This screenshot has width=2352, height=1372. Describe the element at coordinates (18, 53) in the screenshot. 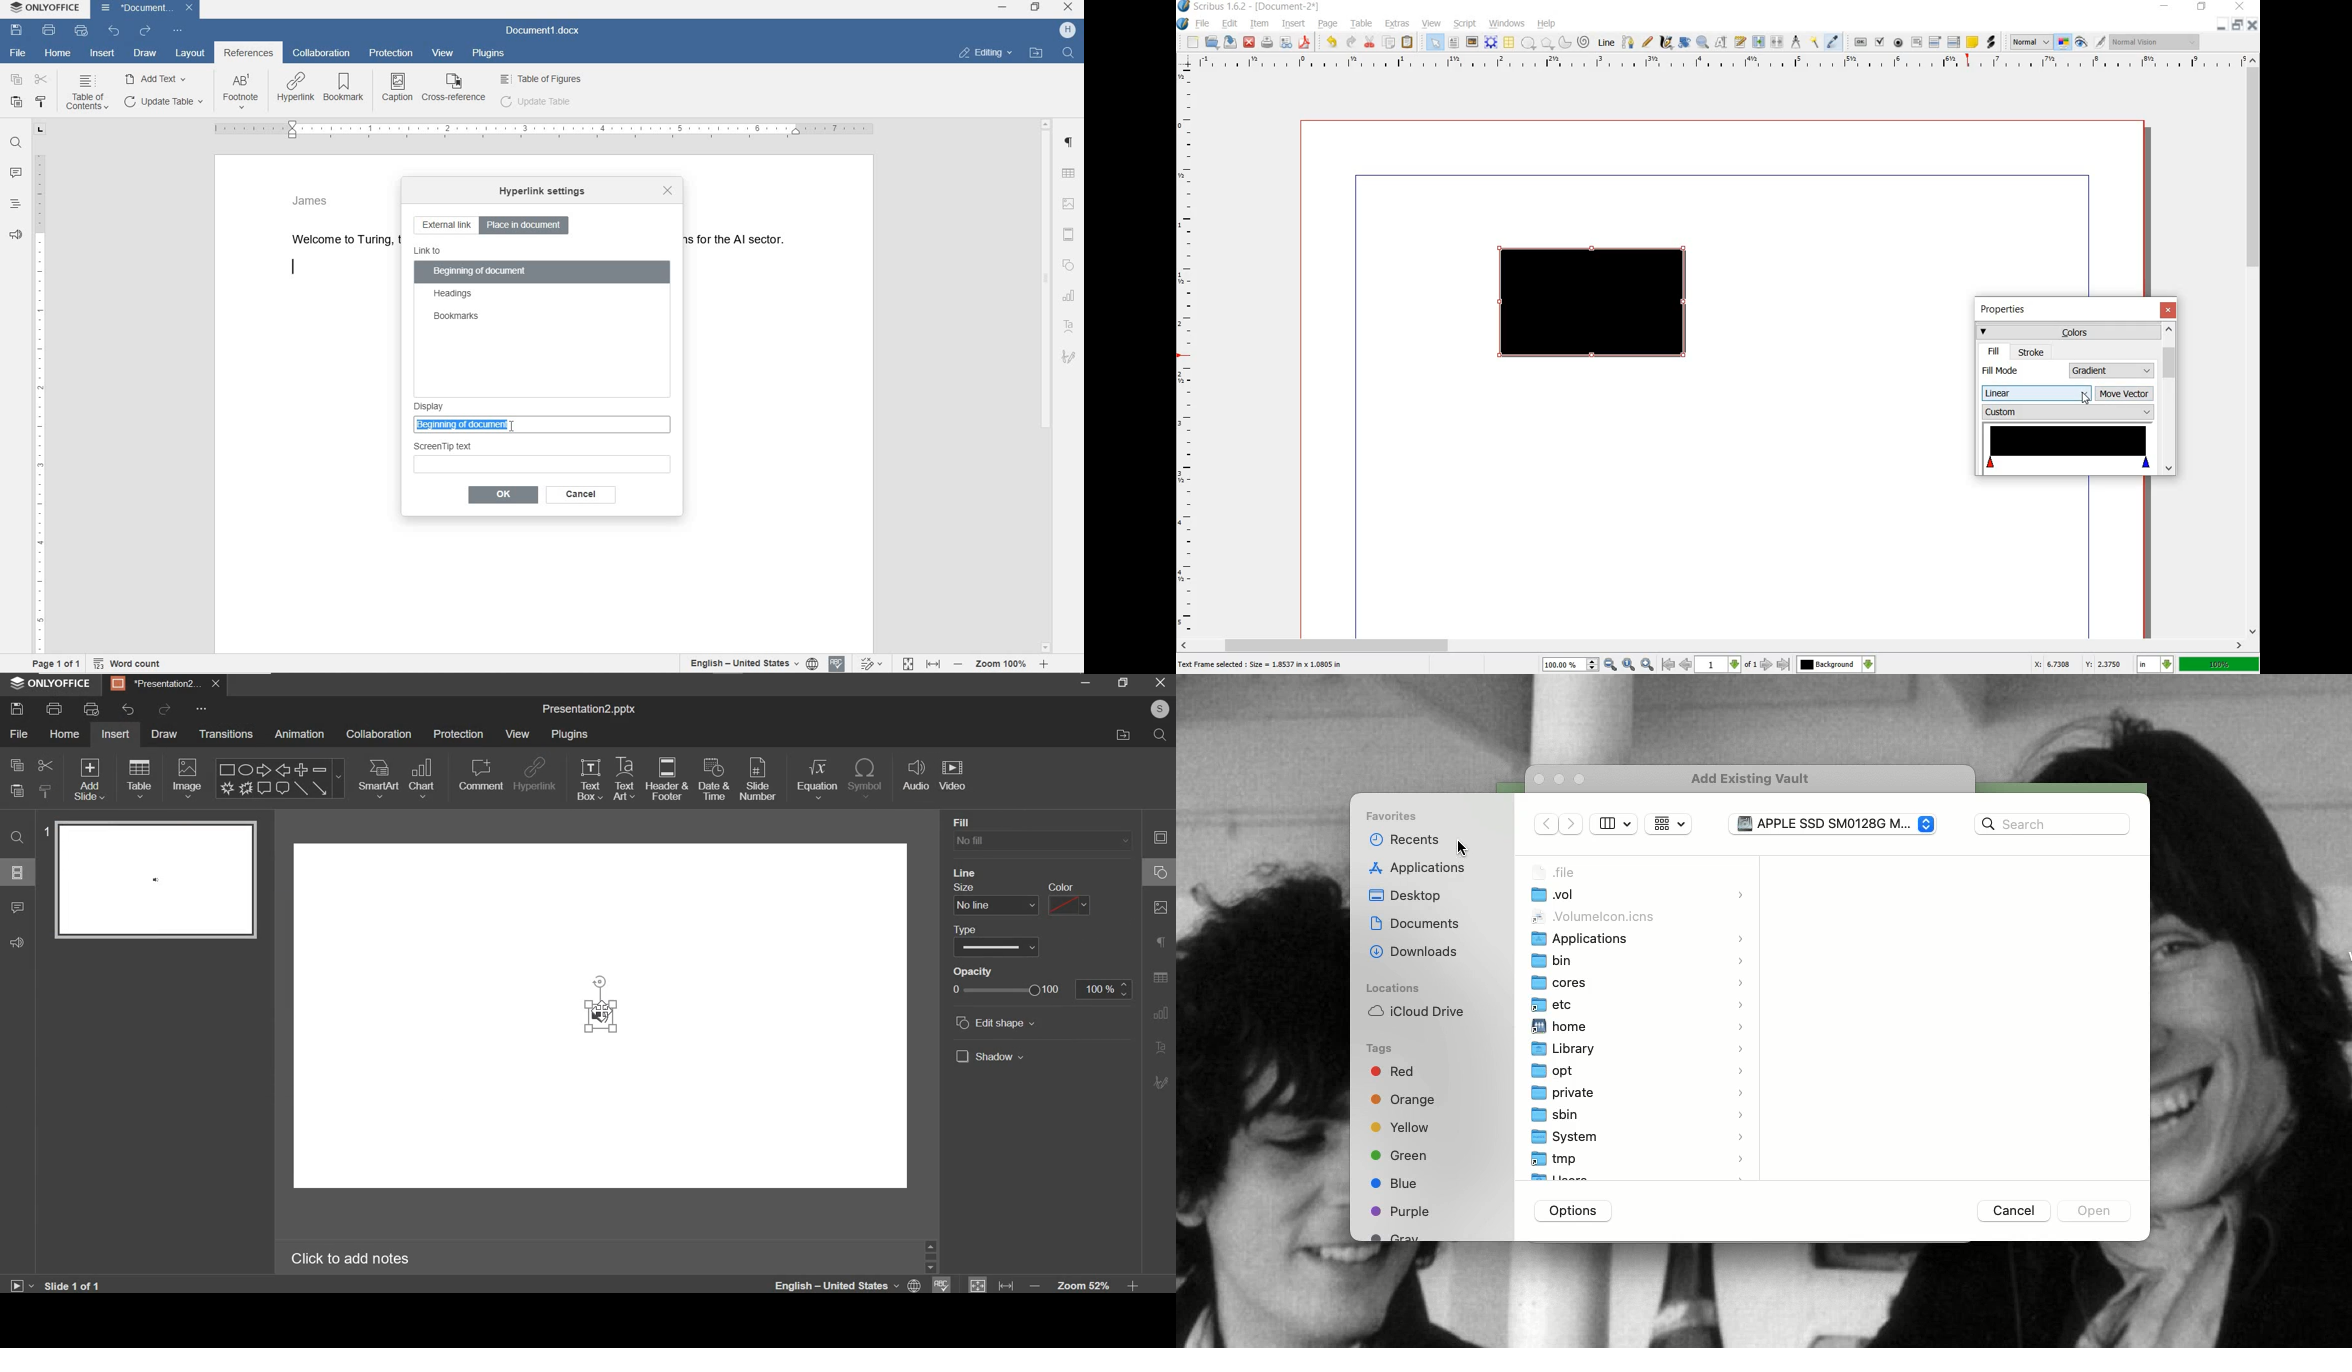

I see `file` at that location.